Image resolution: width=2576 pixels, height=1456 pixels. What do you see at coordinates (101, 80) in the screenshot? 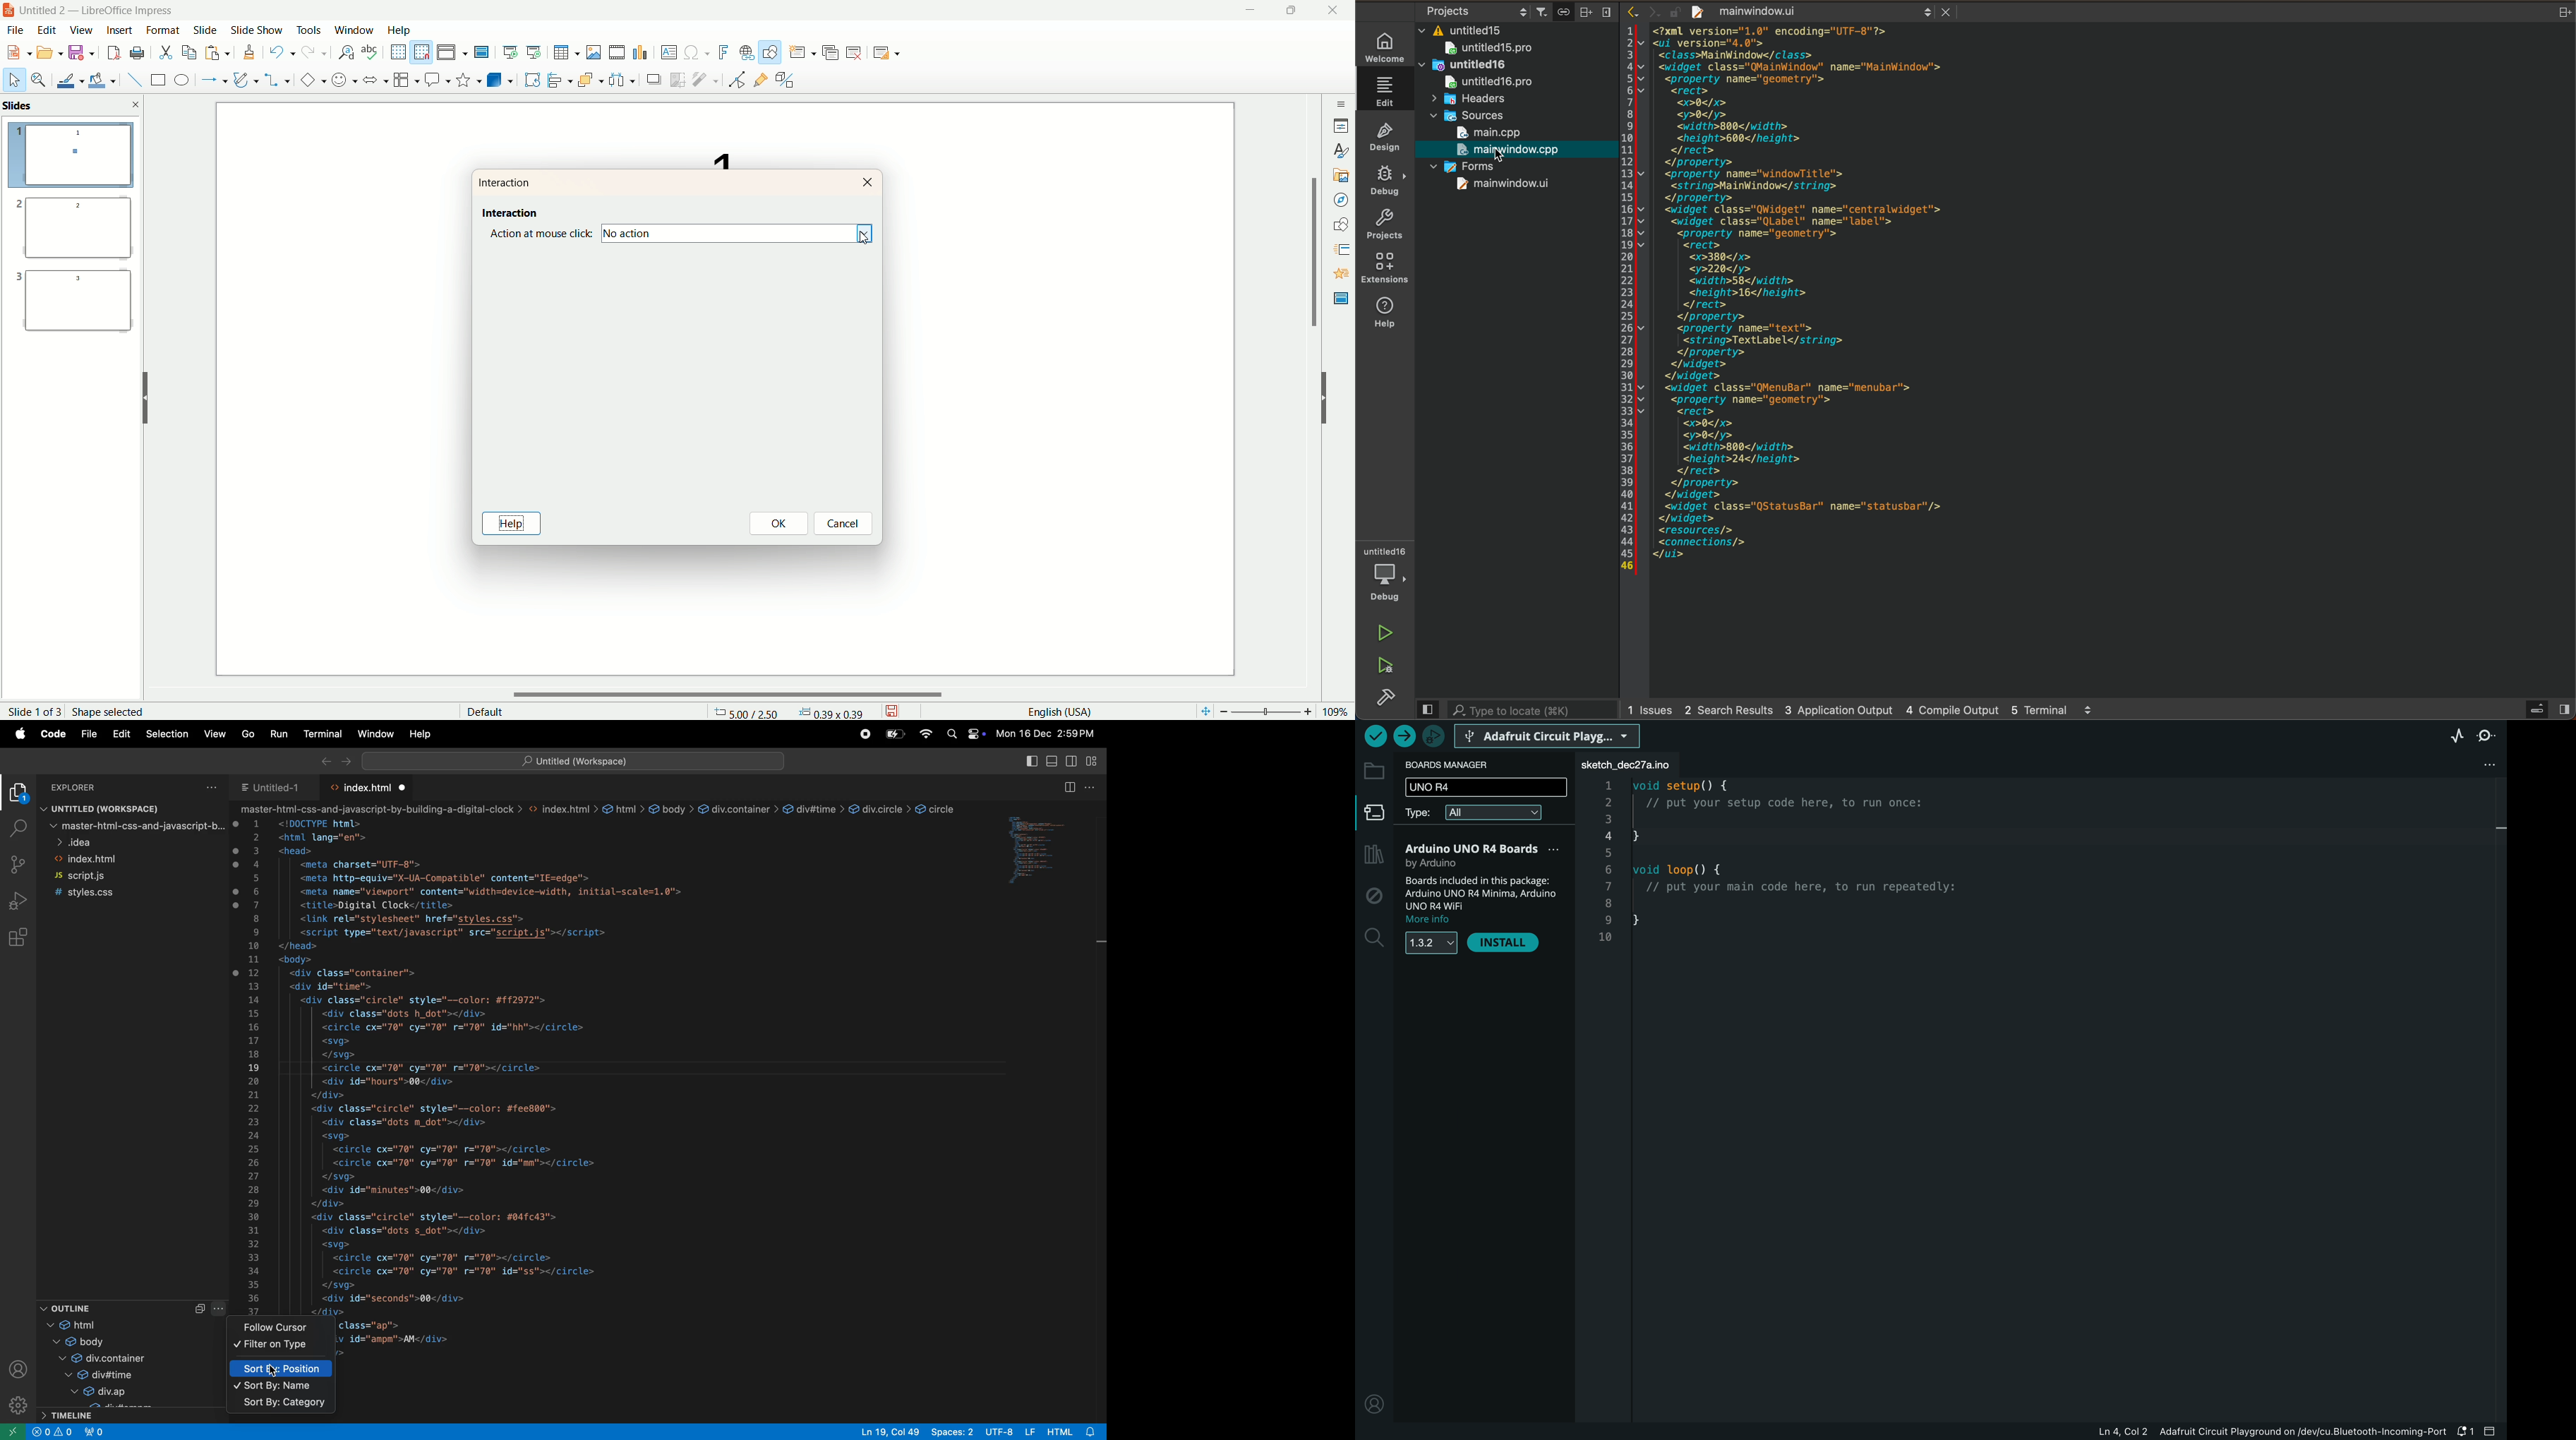
I see `fill color` at bounding box center [101, 80].